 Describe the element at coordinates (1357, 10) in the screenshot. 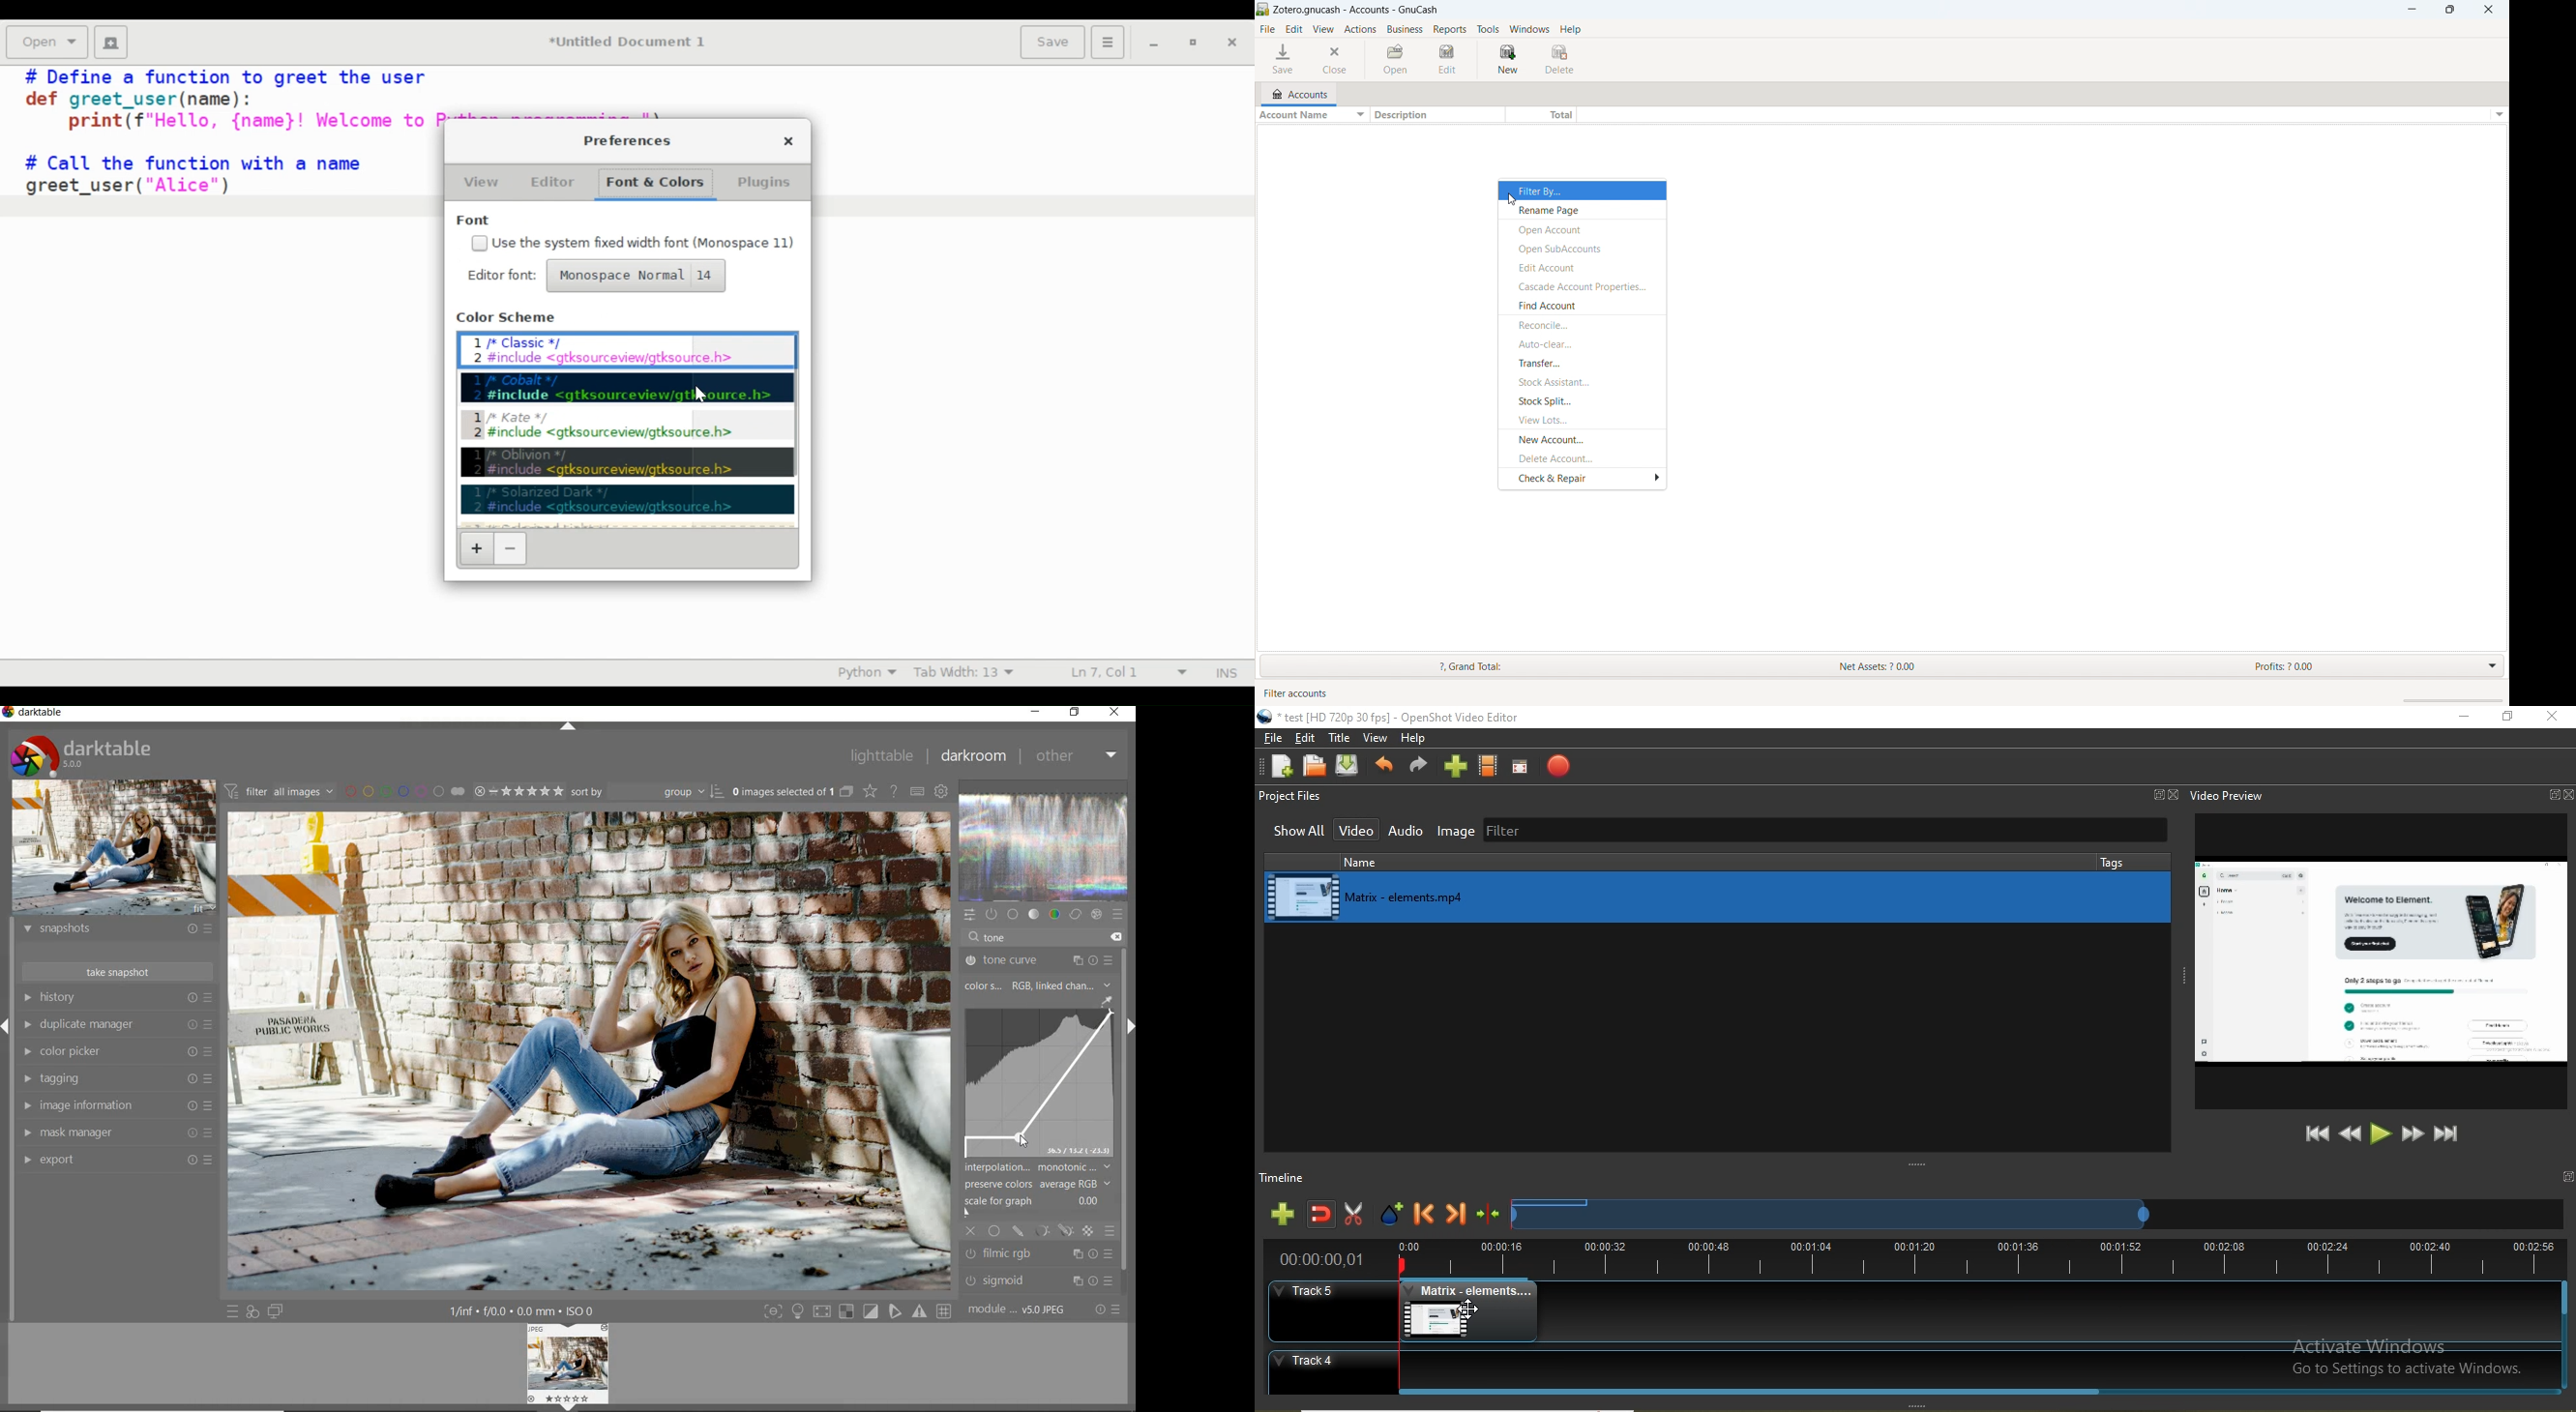

I see `title` at that location.